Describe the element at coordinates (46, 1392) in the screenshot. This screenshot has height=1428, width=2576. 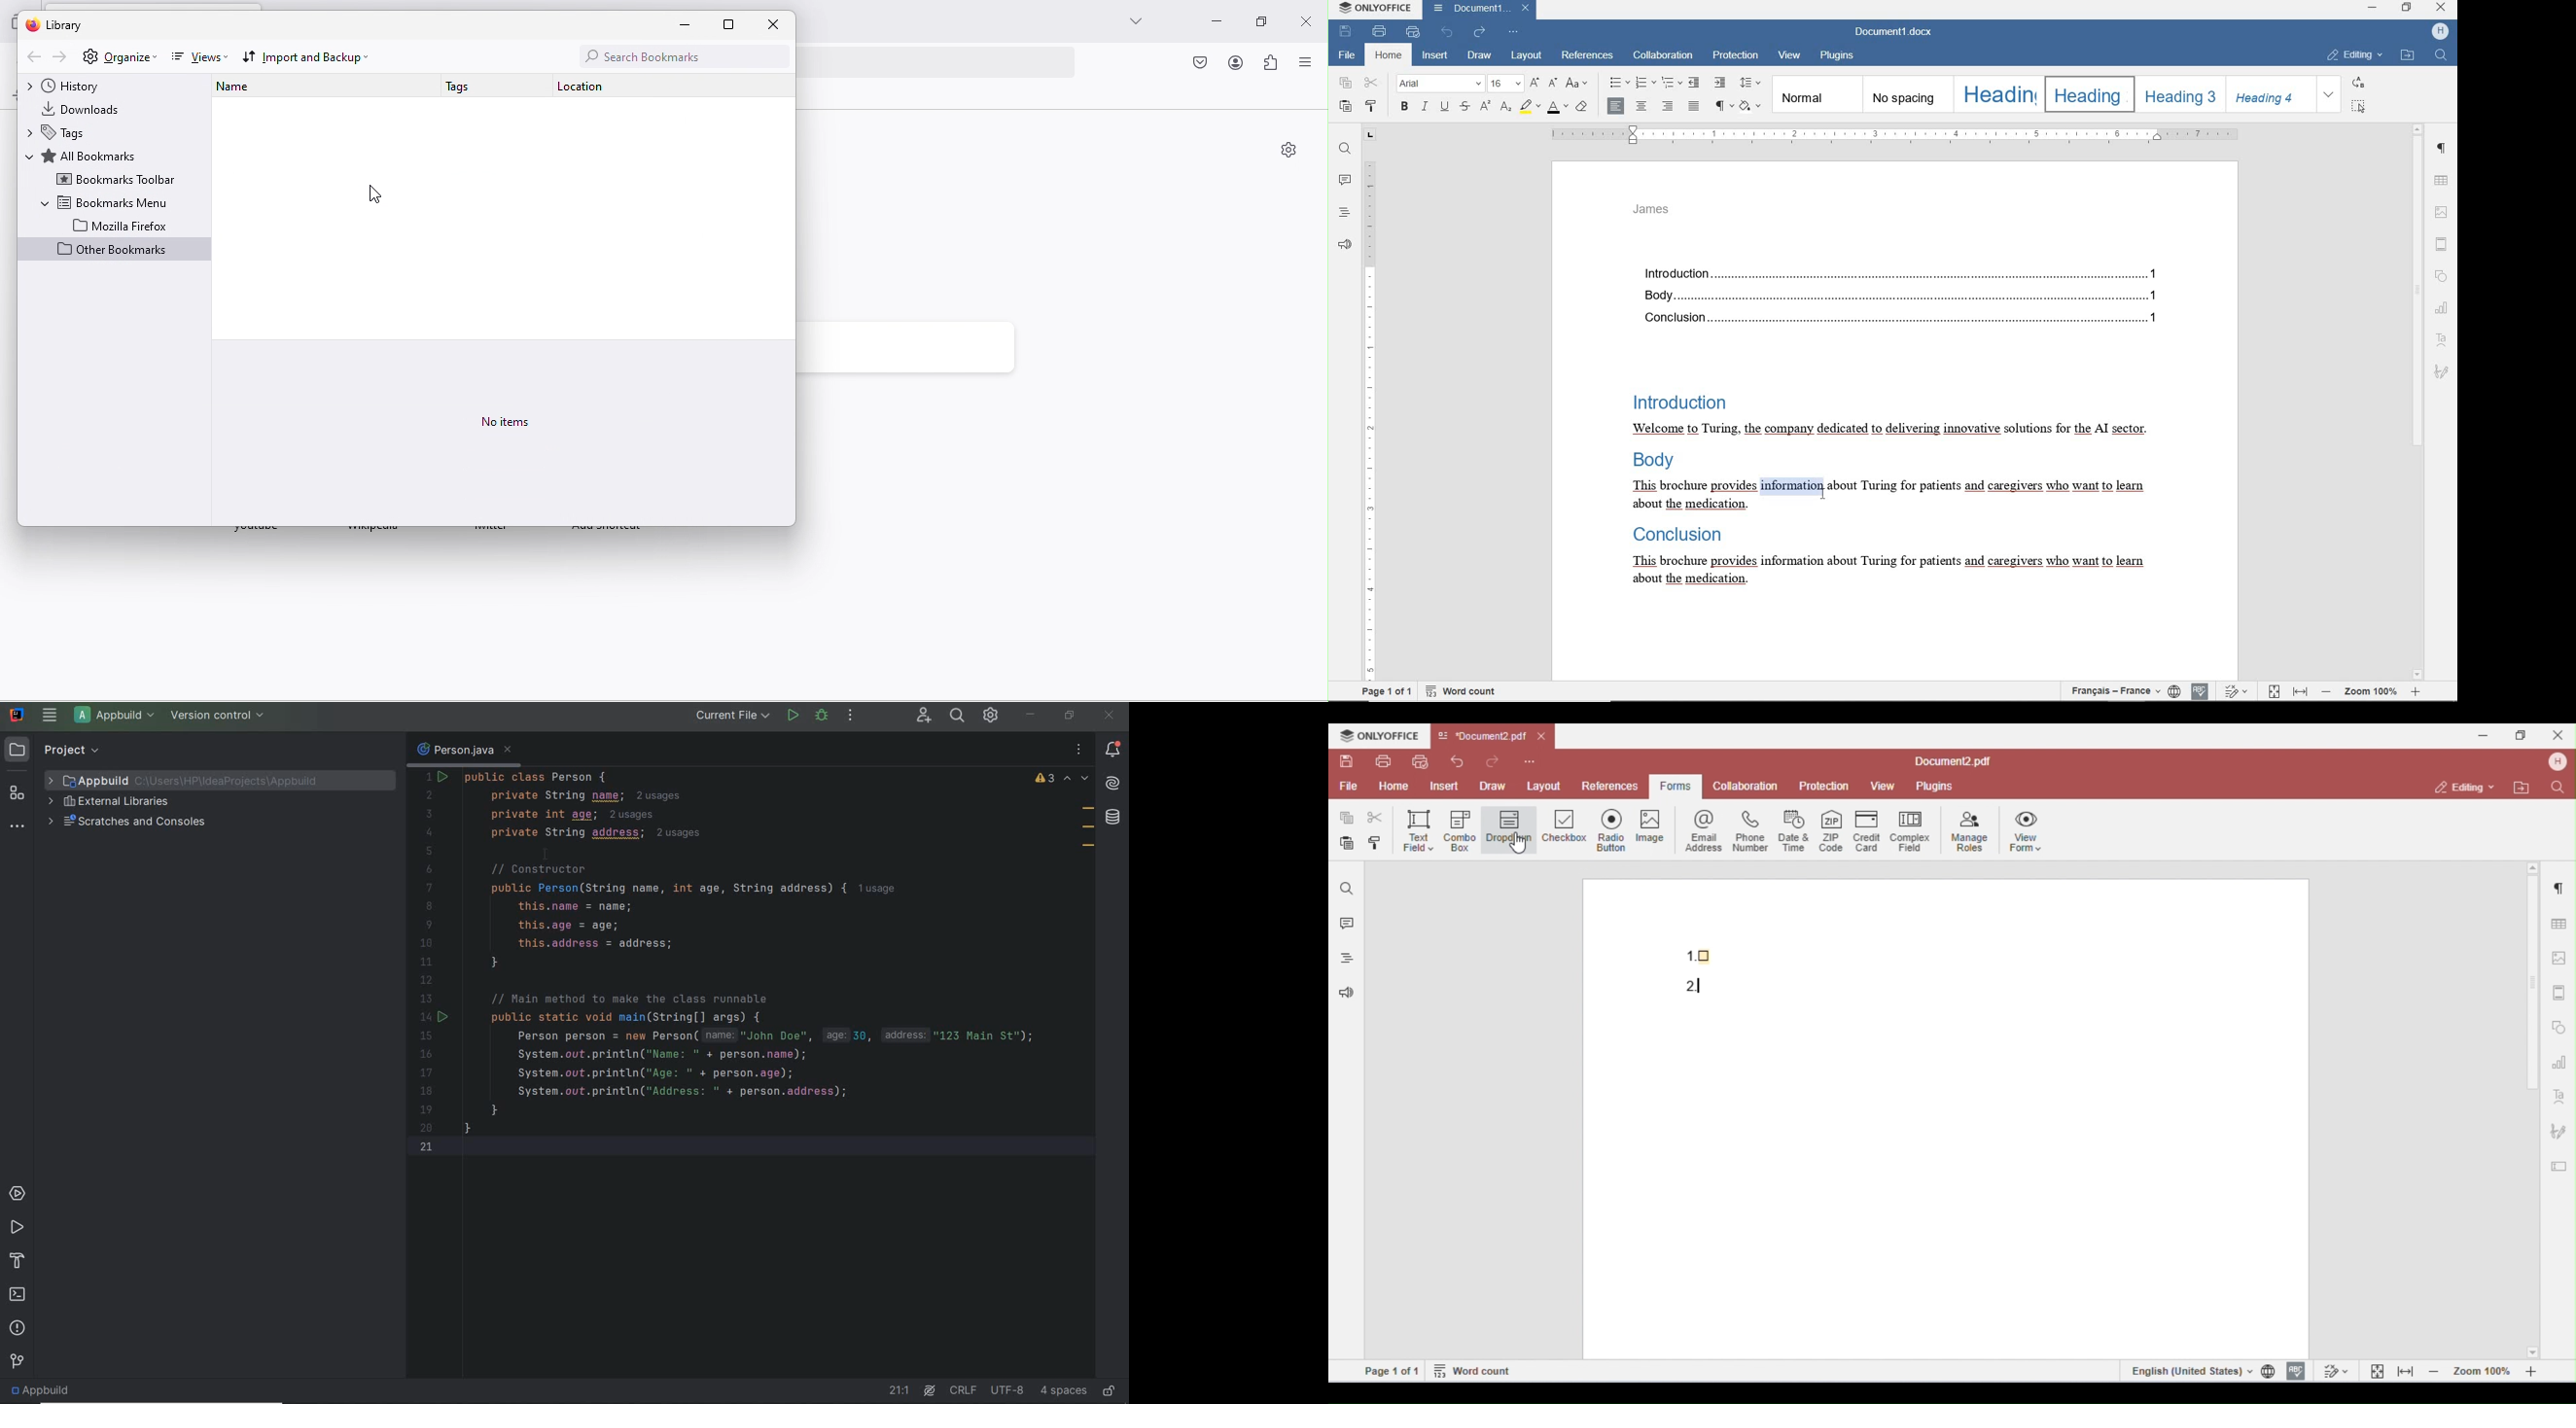
I see `project file name` at that location.